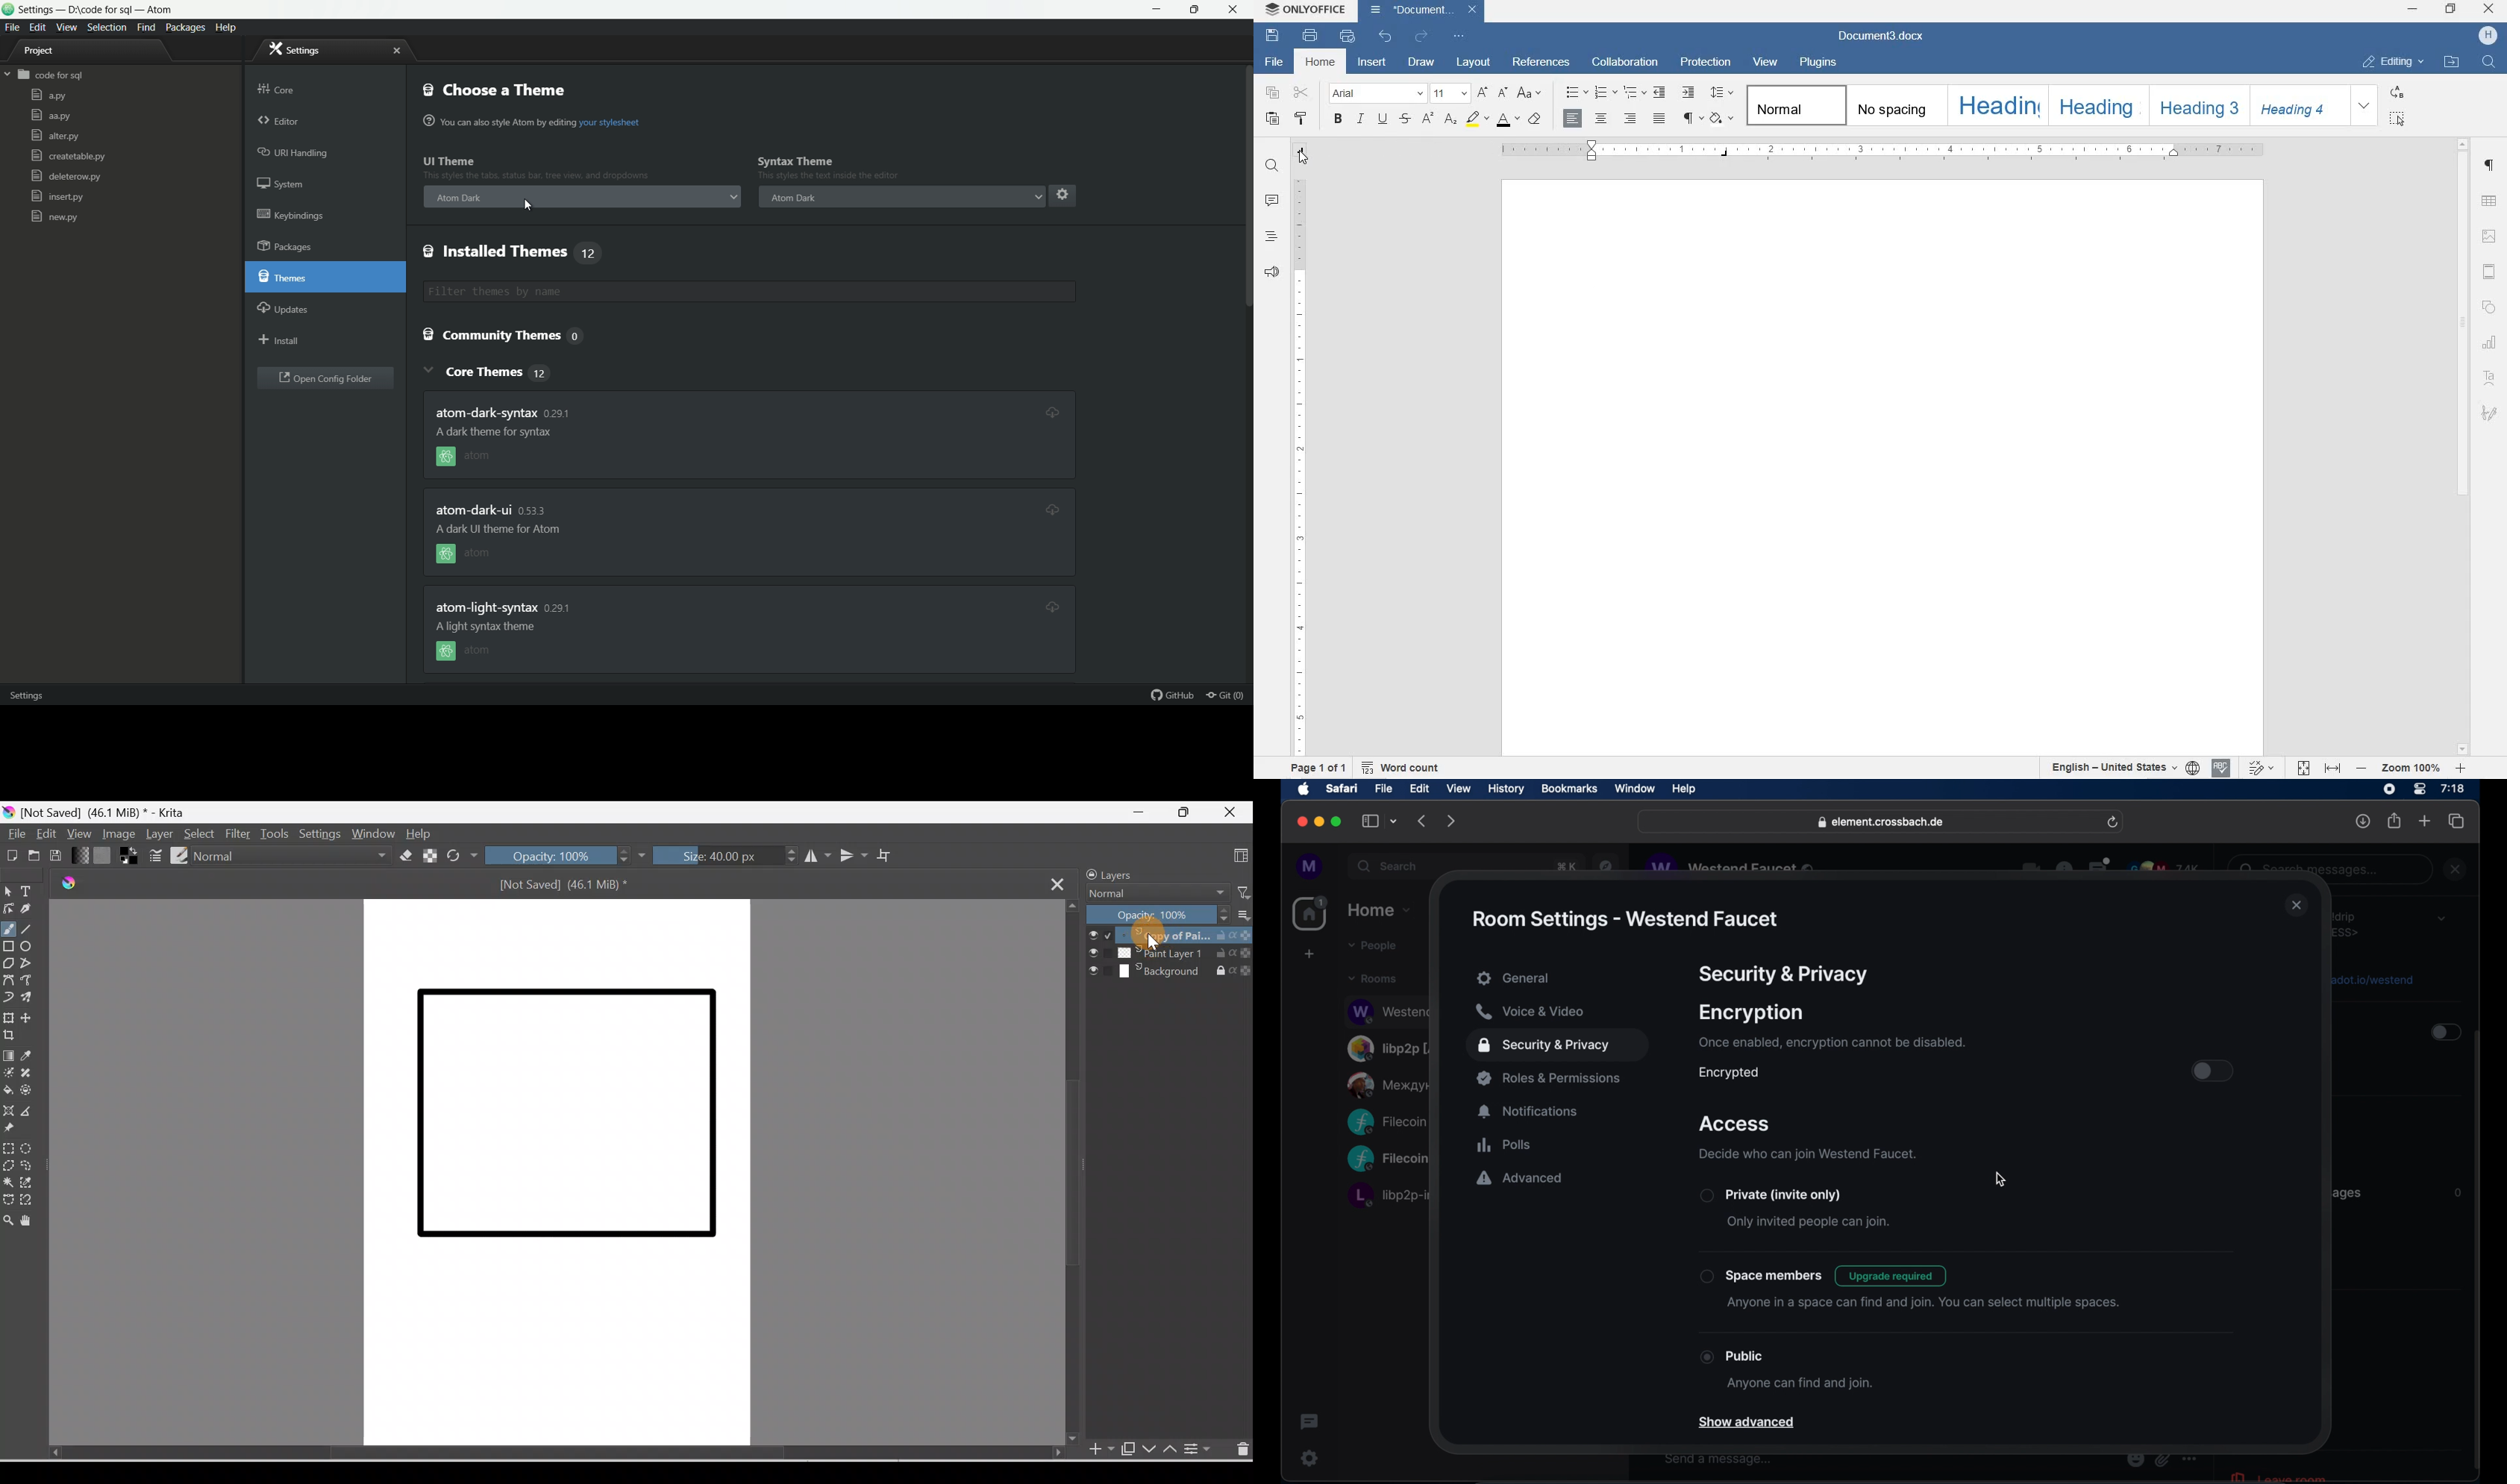 This screenshot has width=2520, height=1484. What do you see at coordinates (32, 947) in the screenshot?
I see `Ellipse tool` at bounding box center [32, 947].